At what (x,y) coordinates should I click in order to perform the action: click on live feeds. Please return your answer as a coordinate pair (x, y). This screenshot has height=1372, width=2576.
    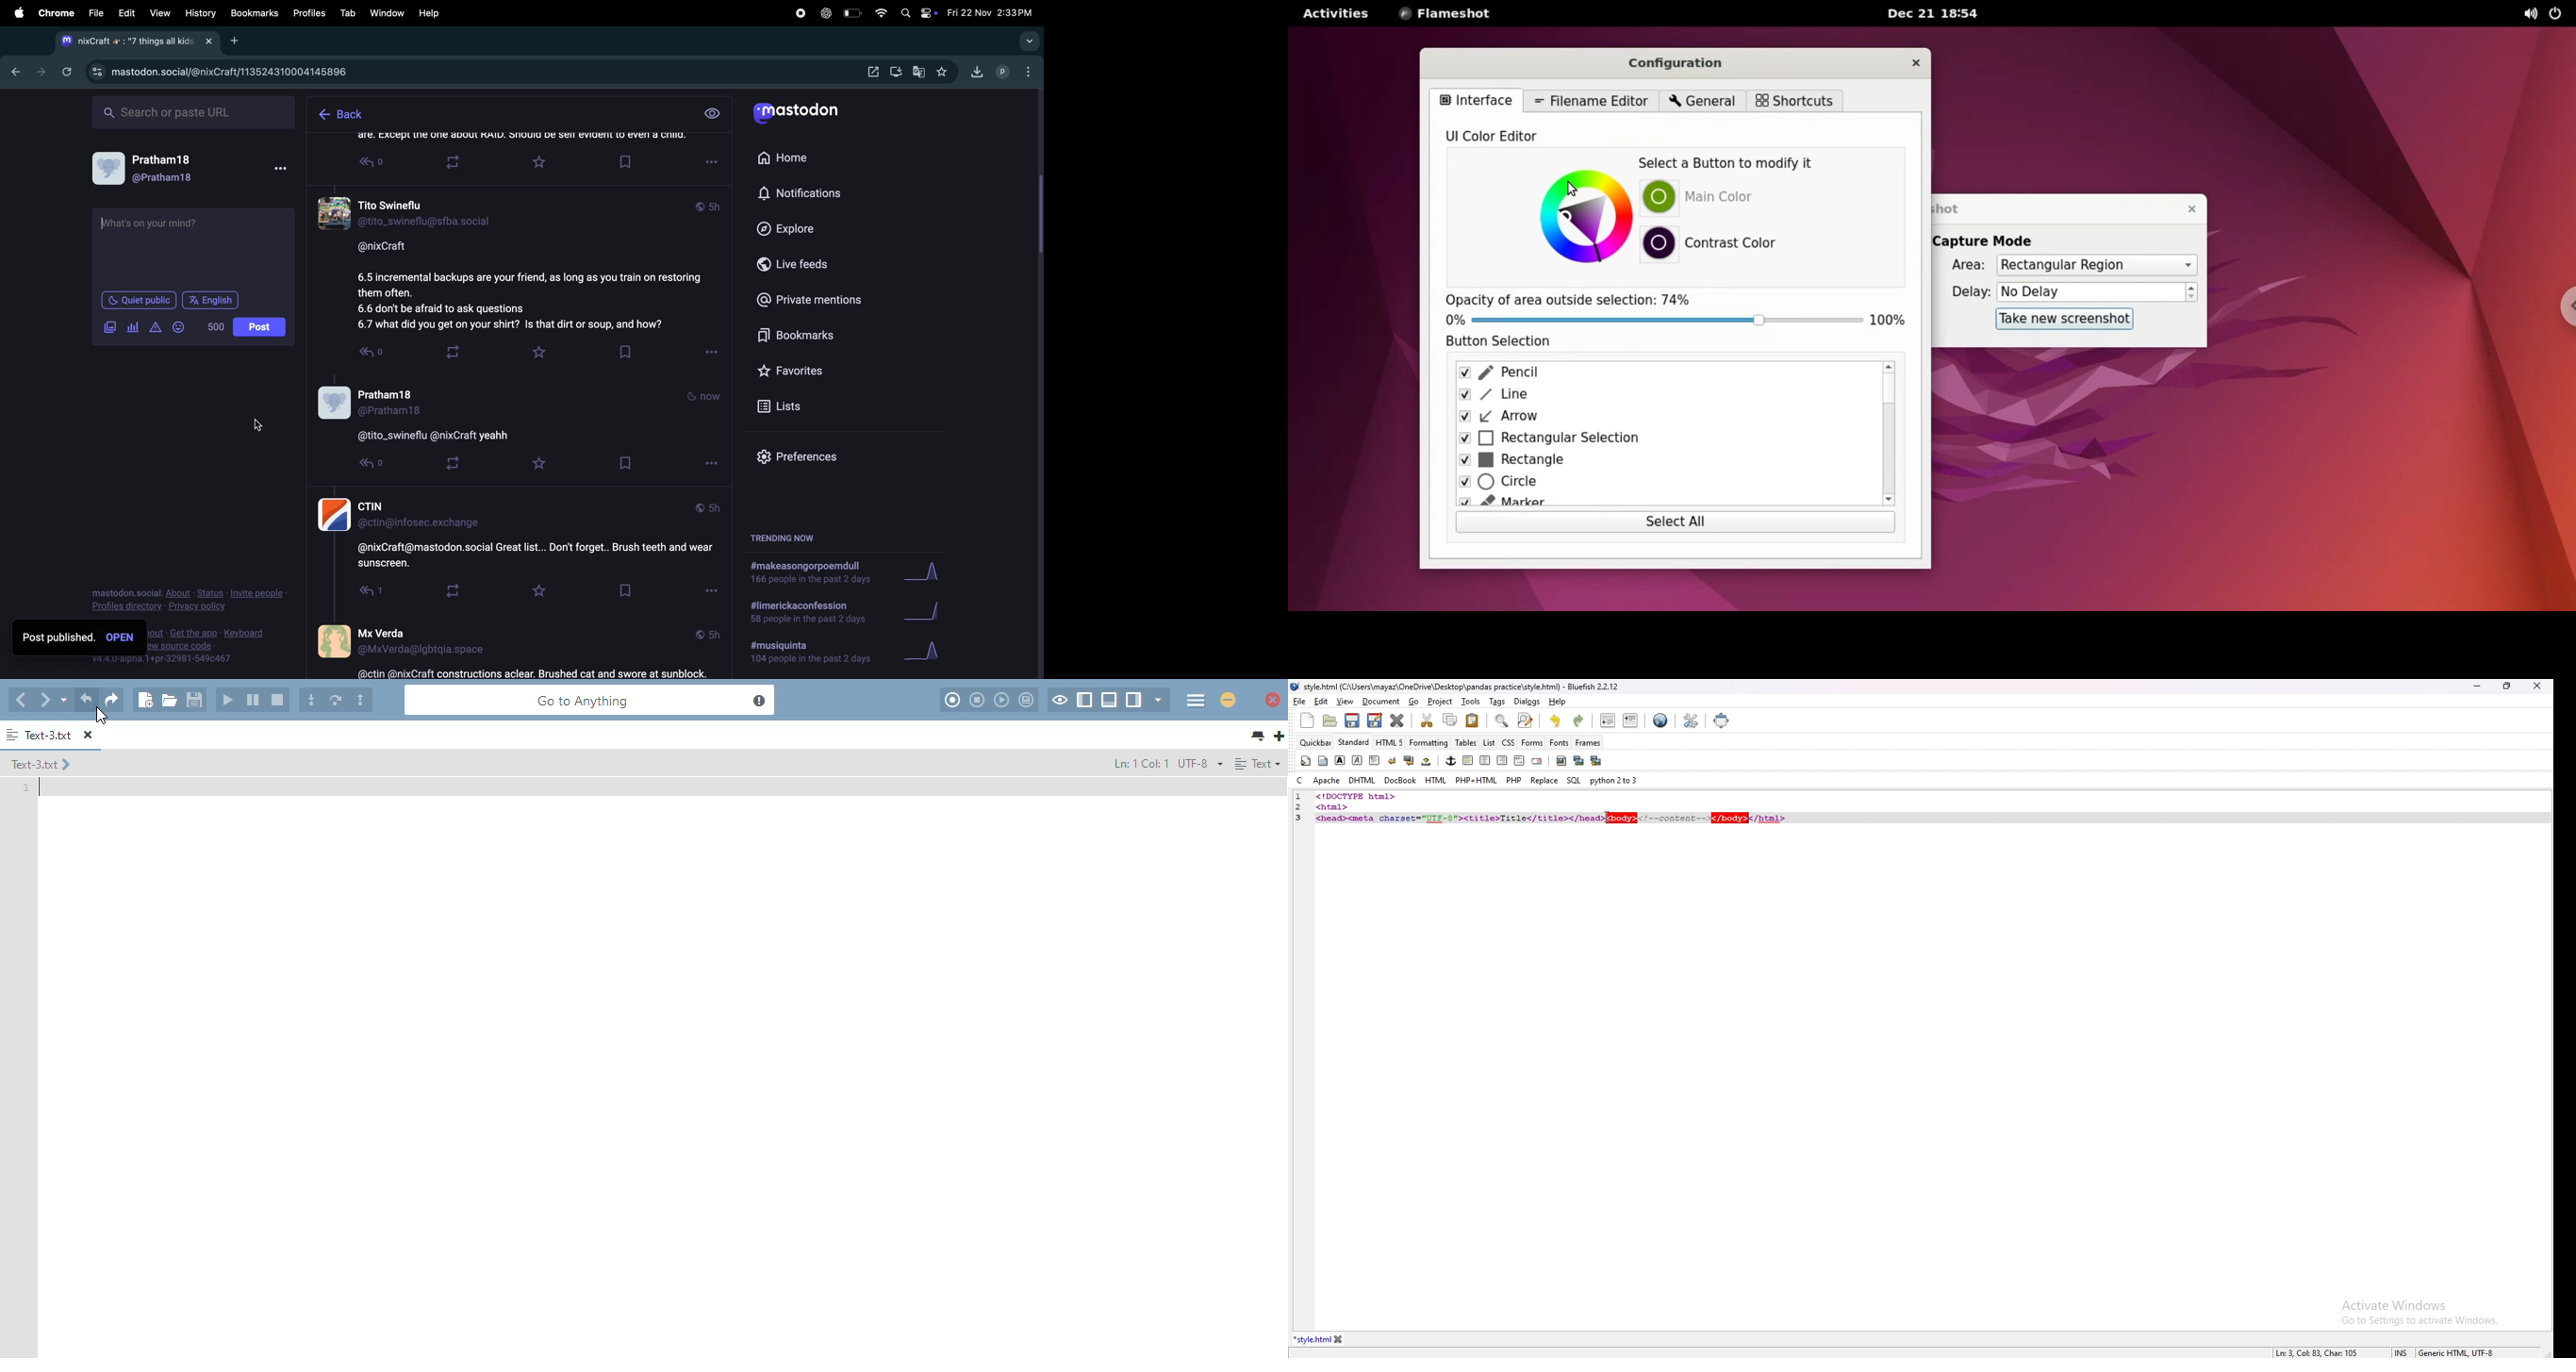
    Looking at the image, I should click on (807, 266).